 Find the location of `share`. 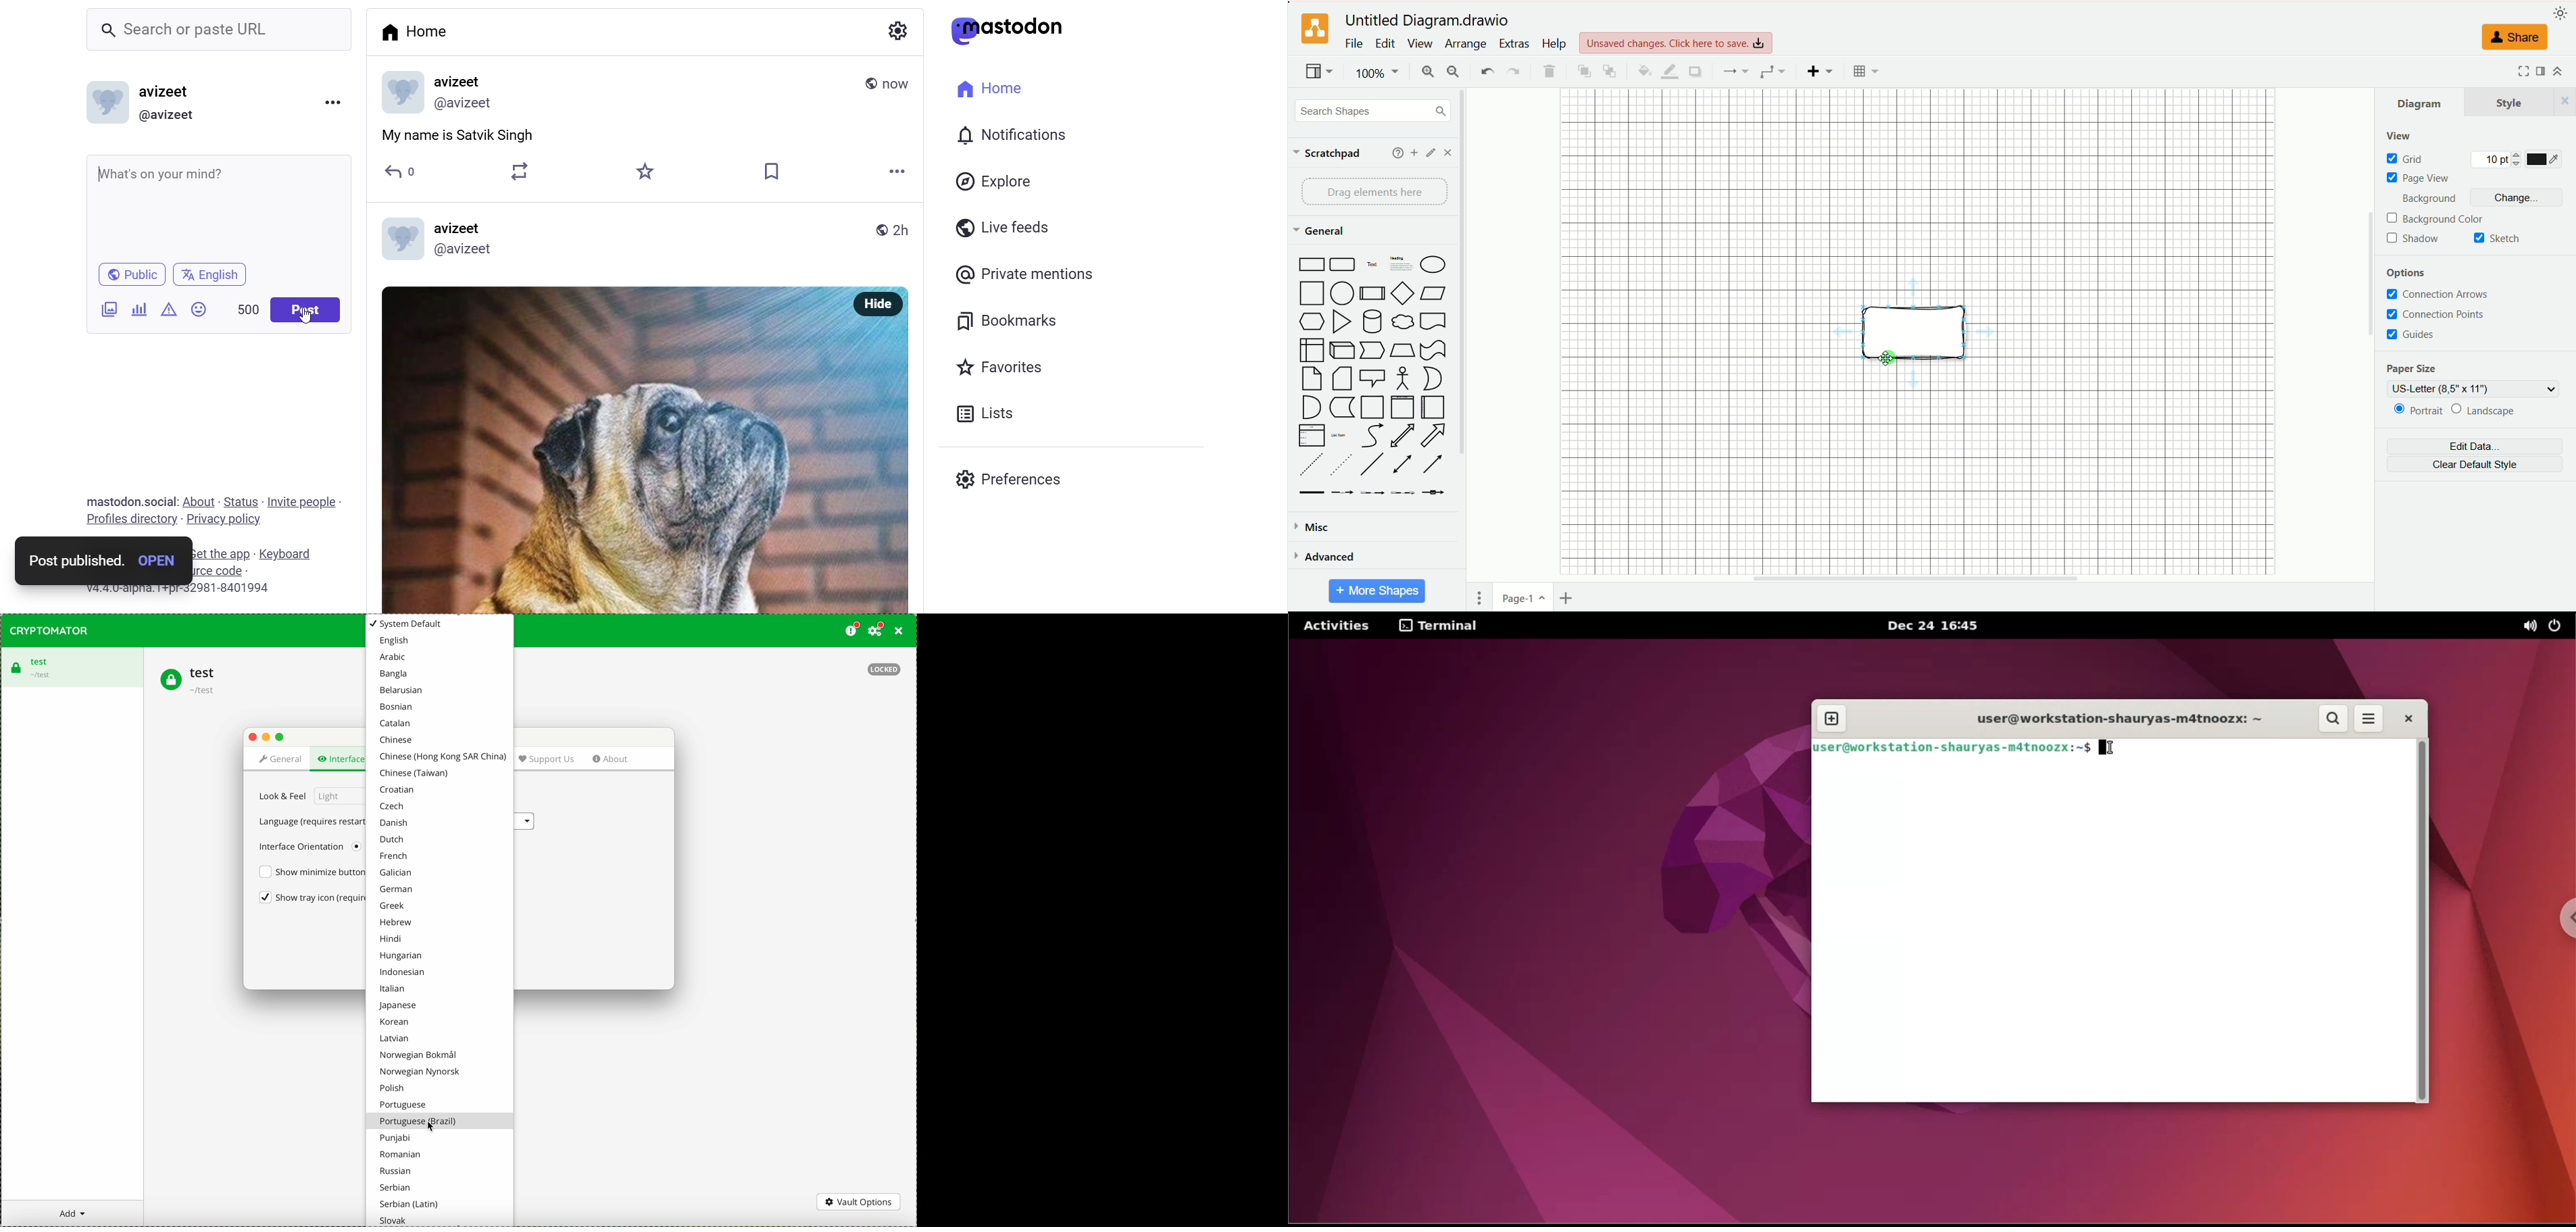

share is located at coordinates (2513, 37).